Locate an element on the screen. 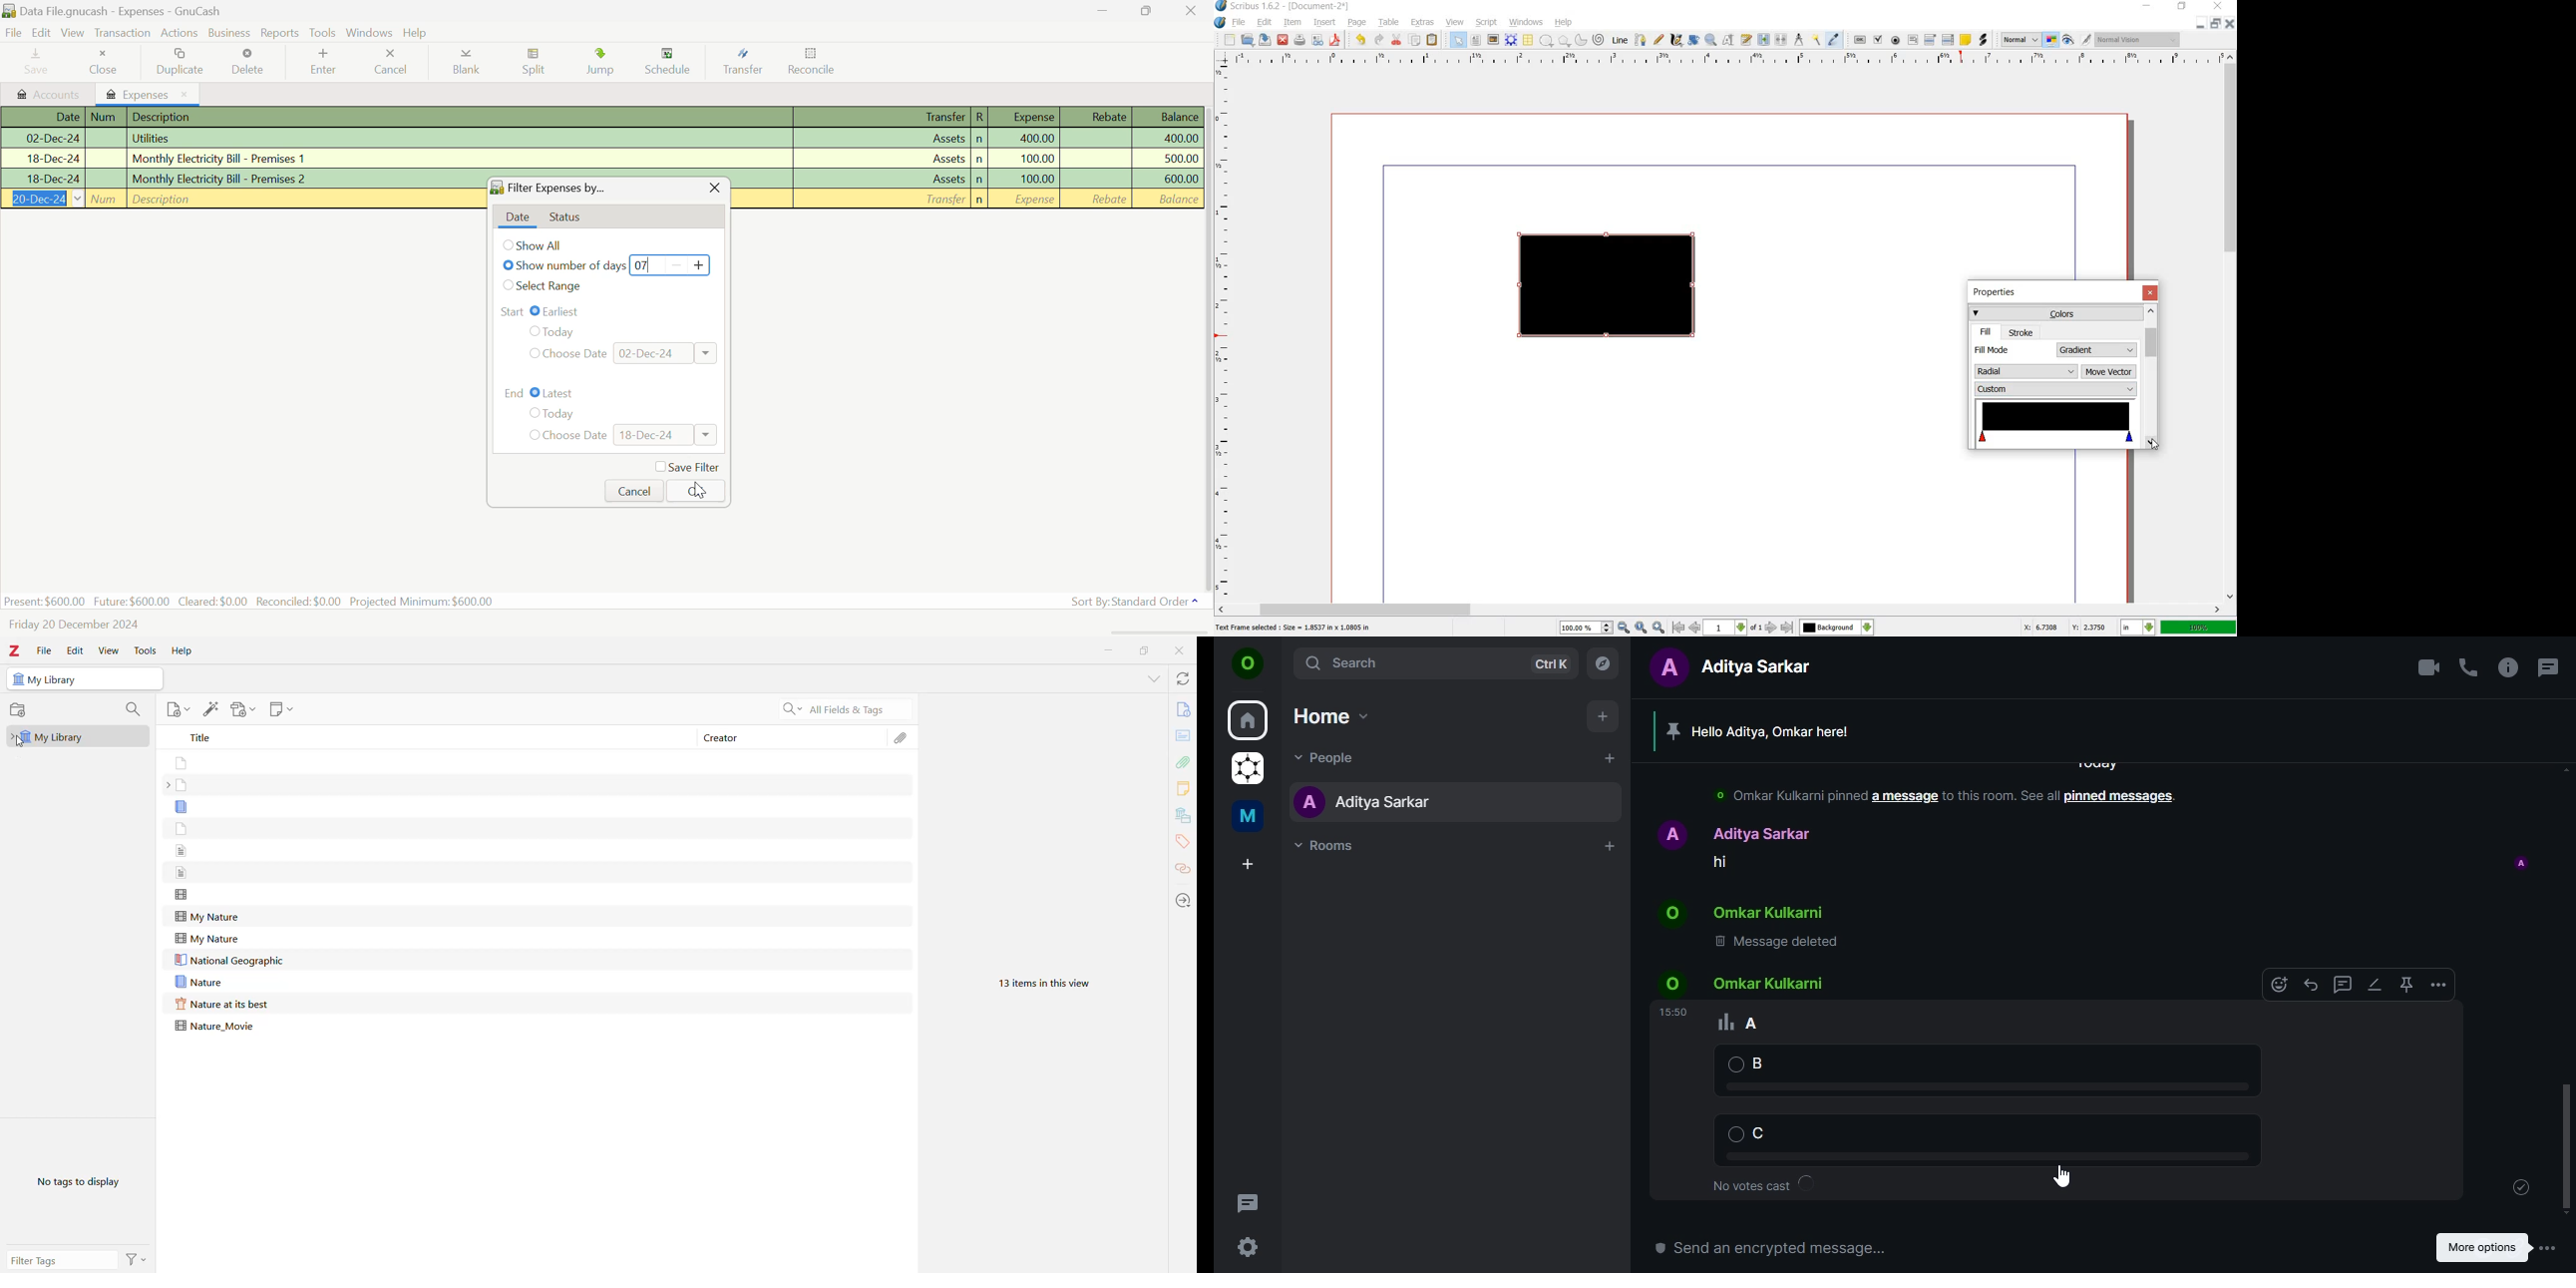 The image size is (2576, 1288). zoom to is located at coordinates (1642, 628).